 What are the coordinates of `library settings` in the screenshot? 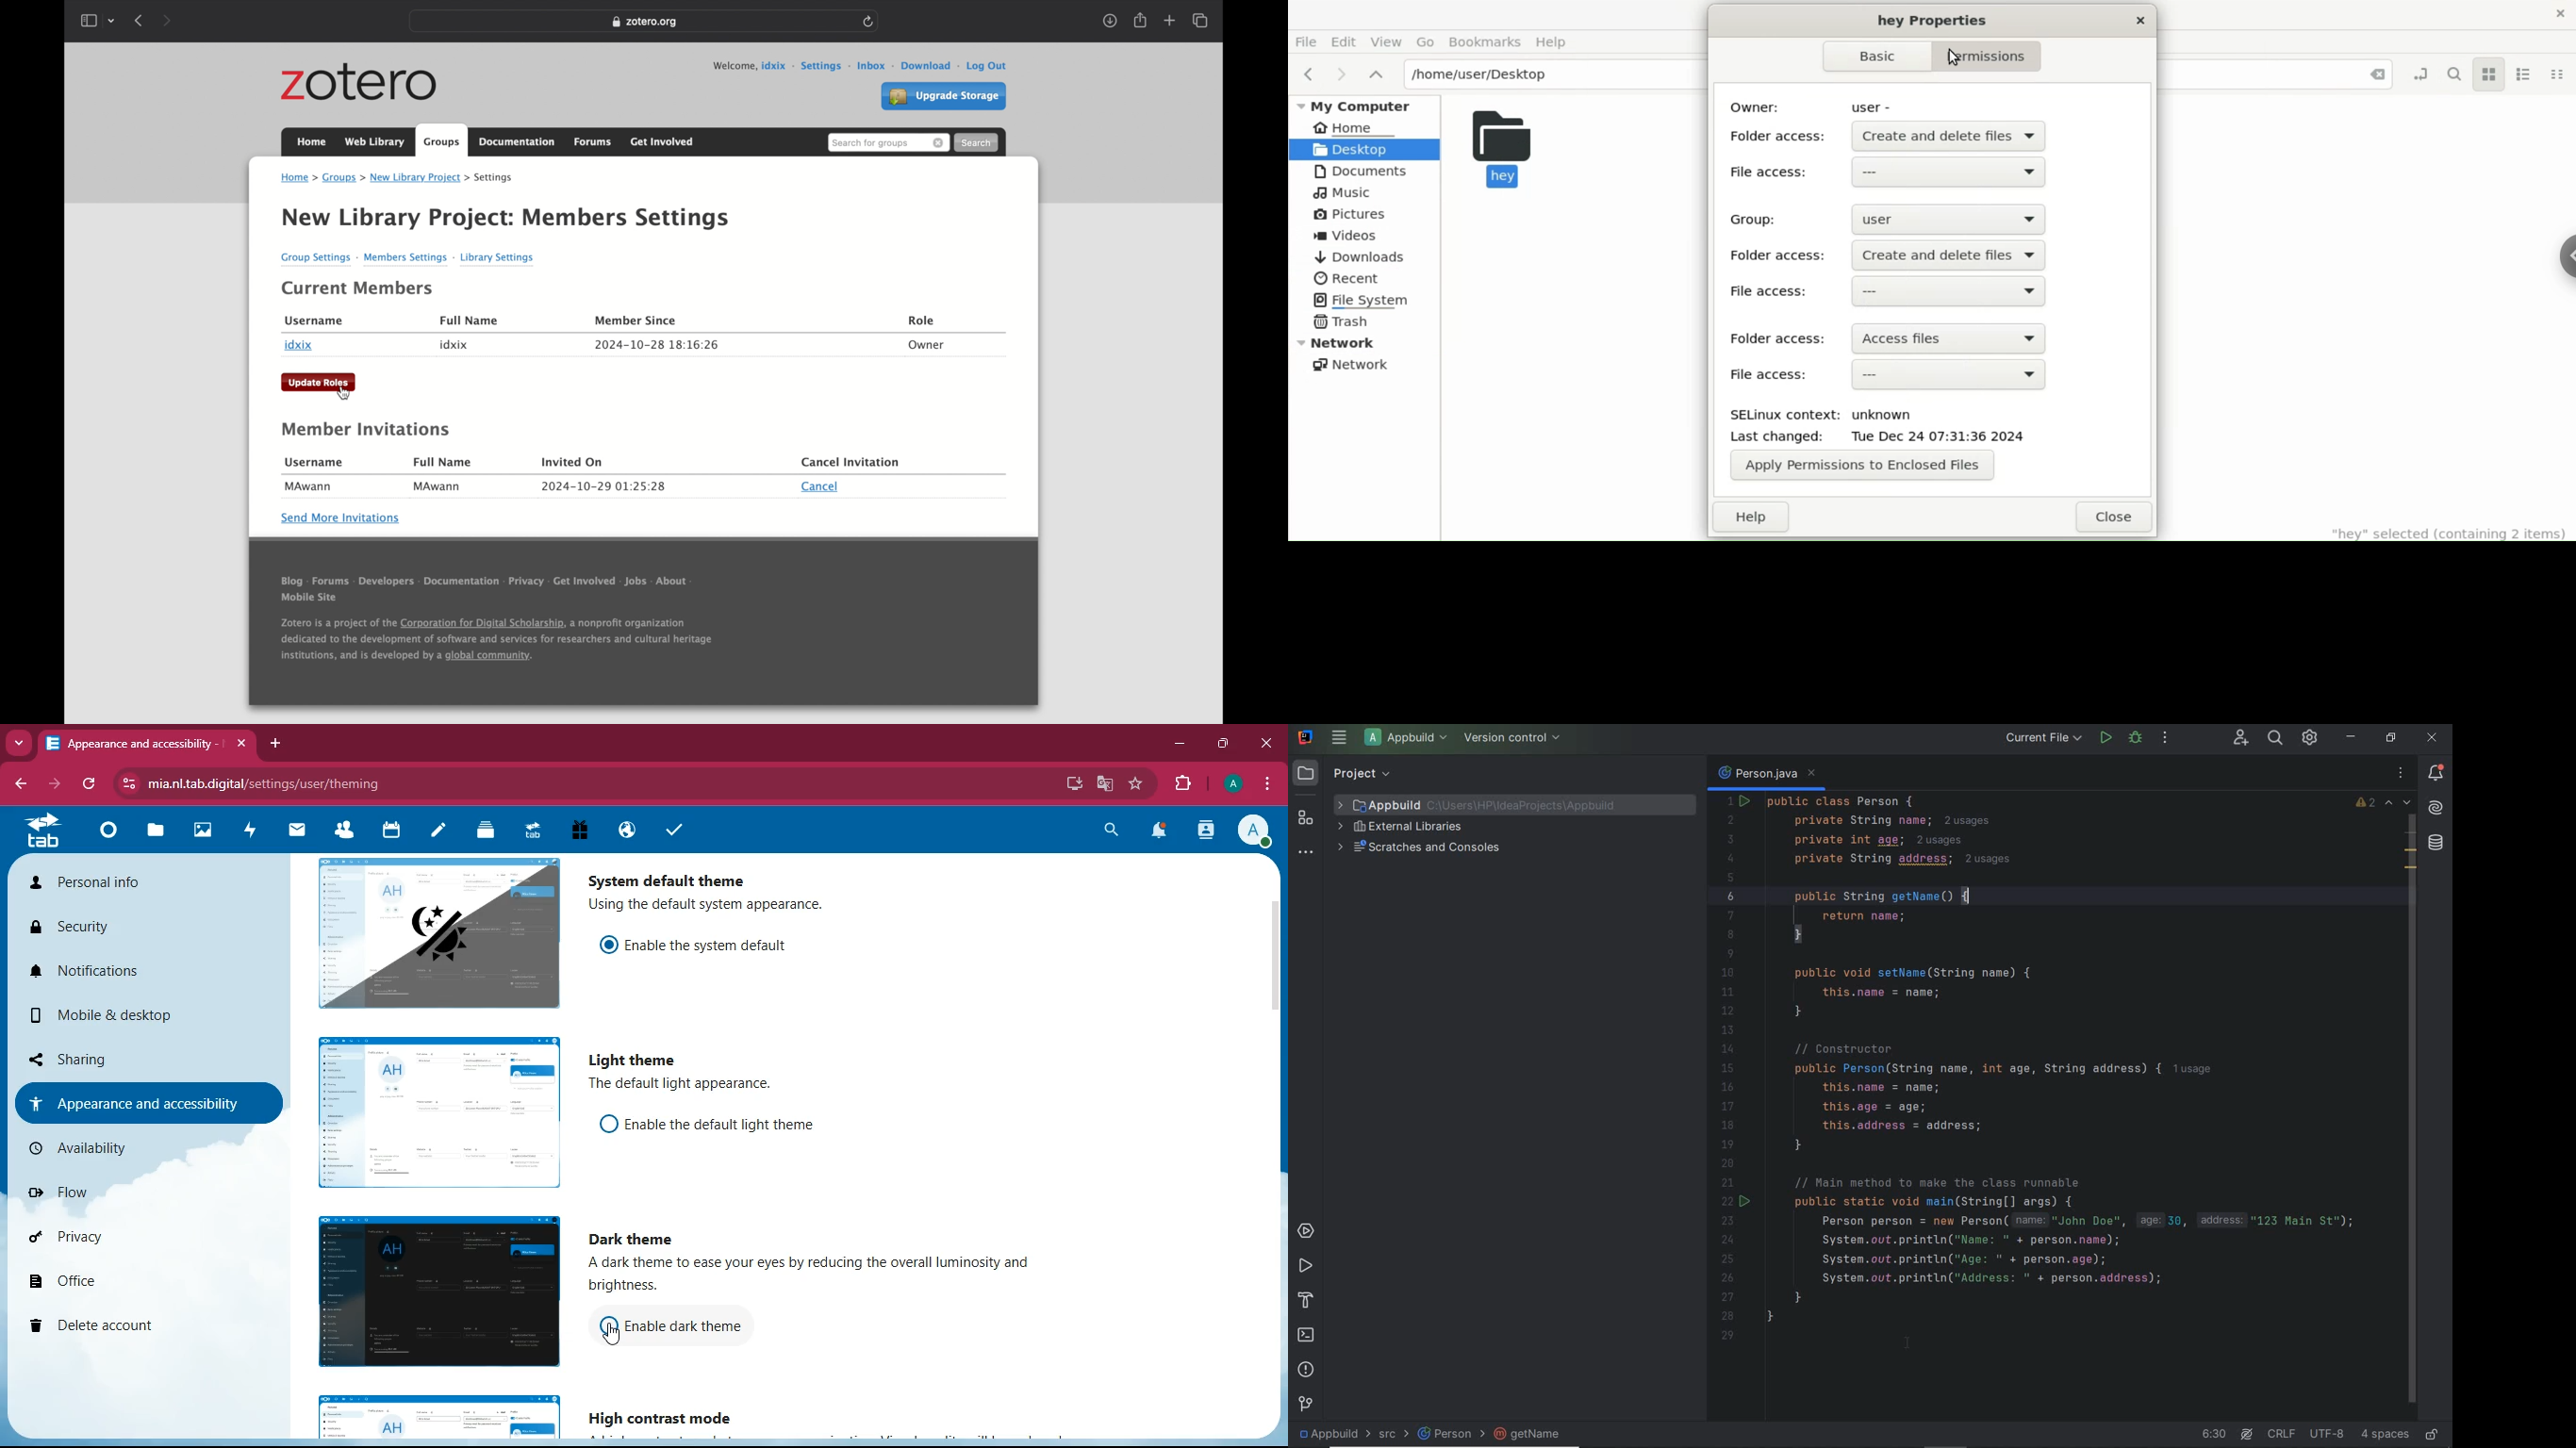 It's located at (498, 257).